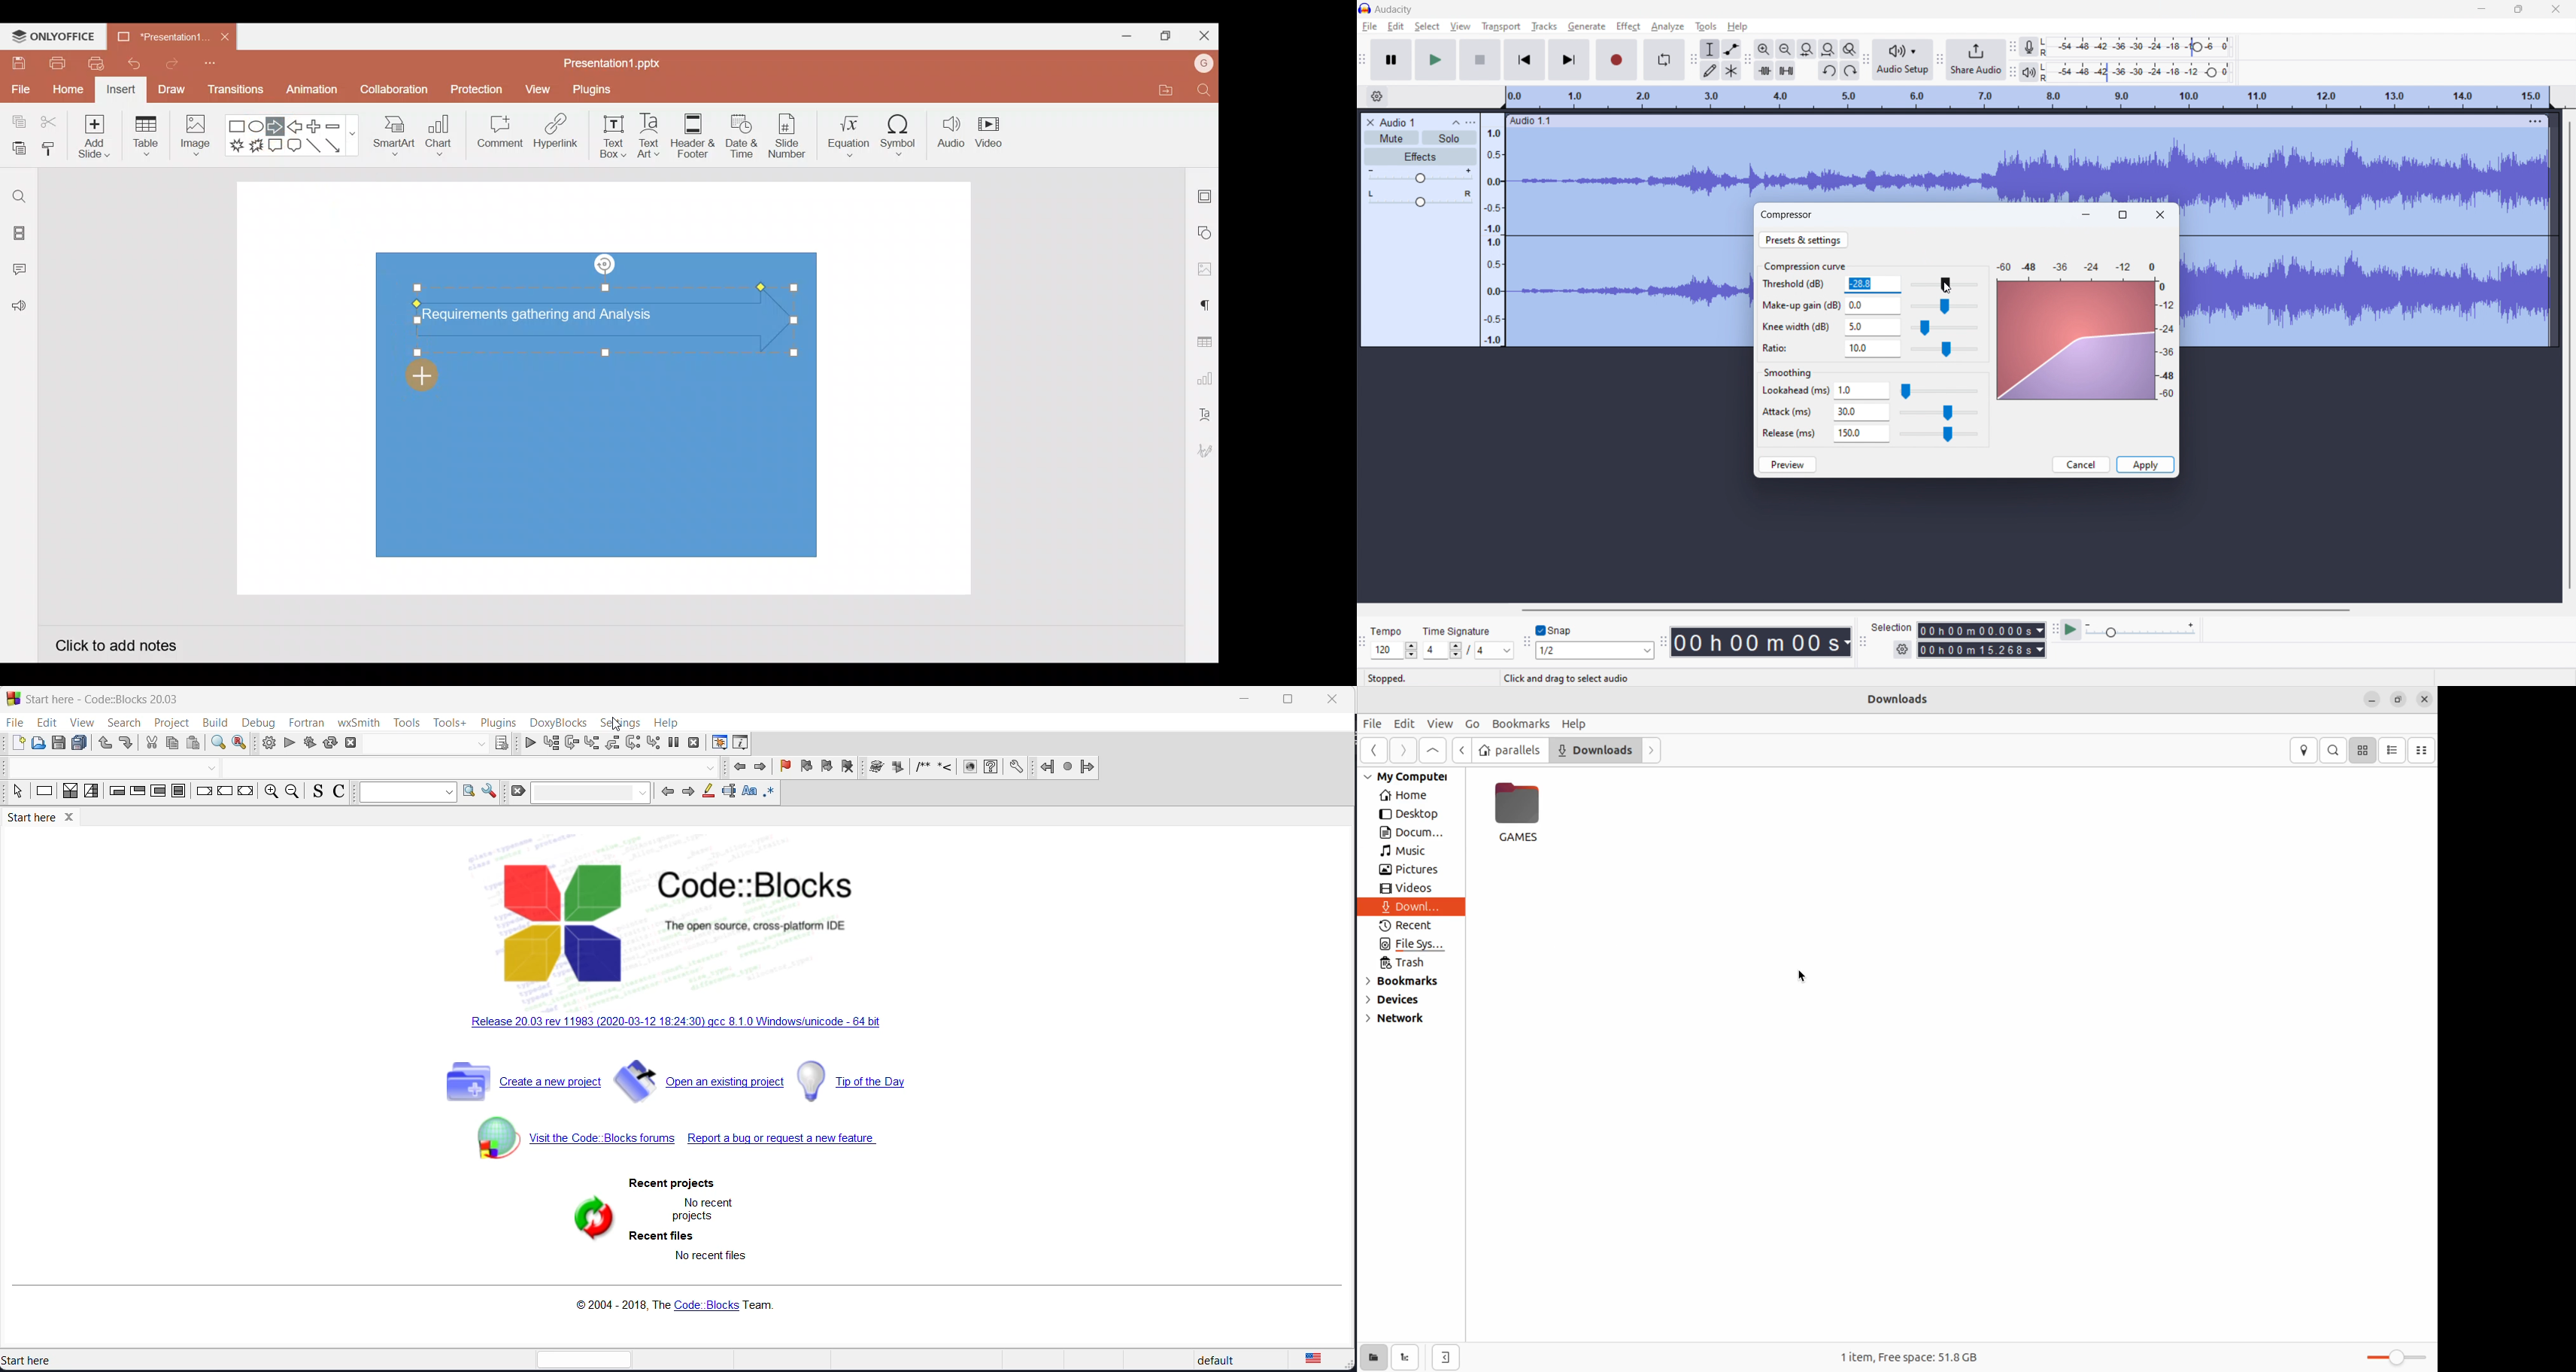  I want to click on 5.0, so click(1873, 327).